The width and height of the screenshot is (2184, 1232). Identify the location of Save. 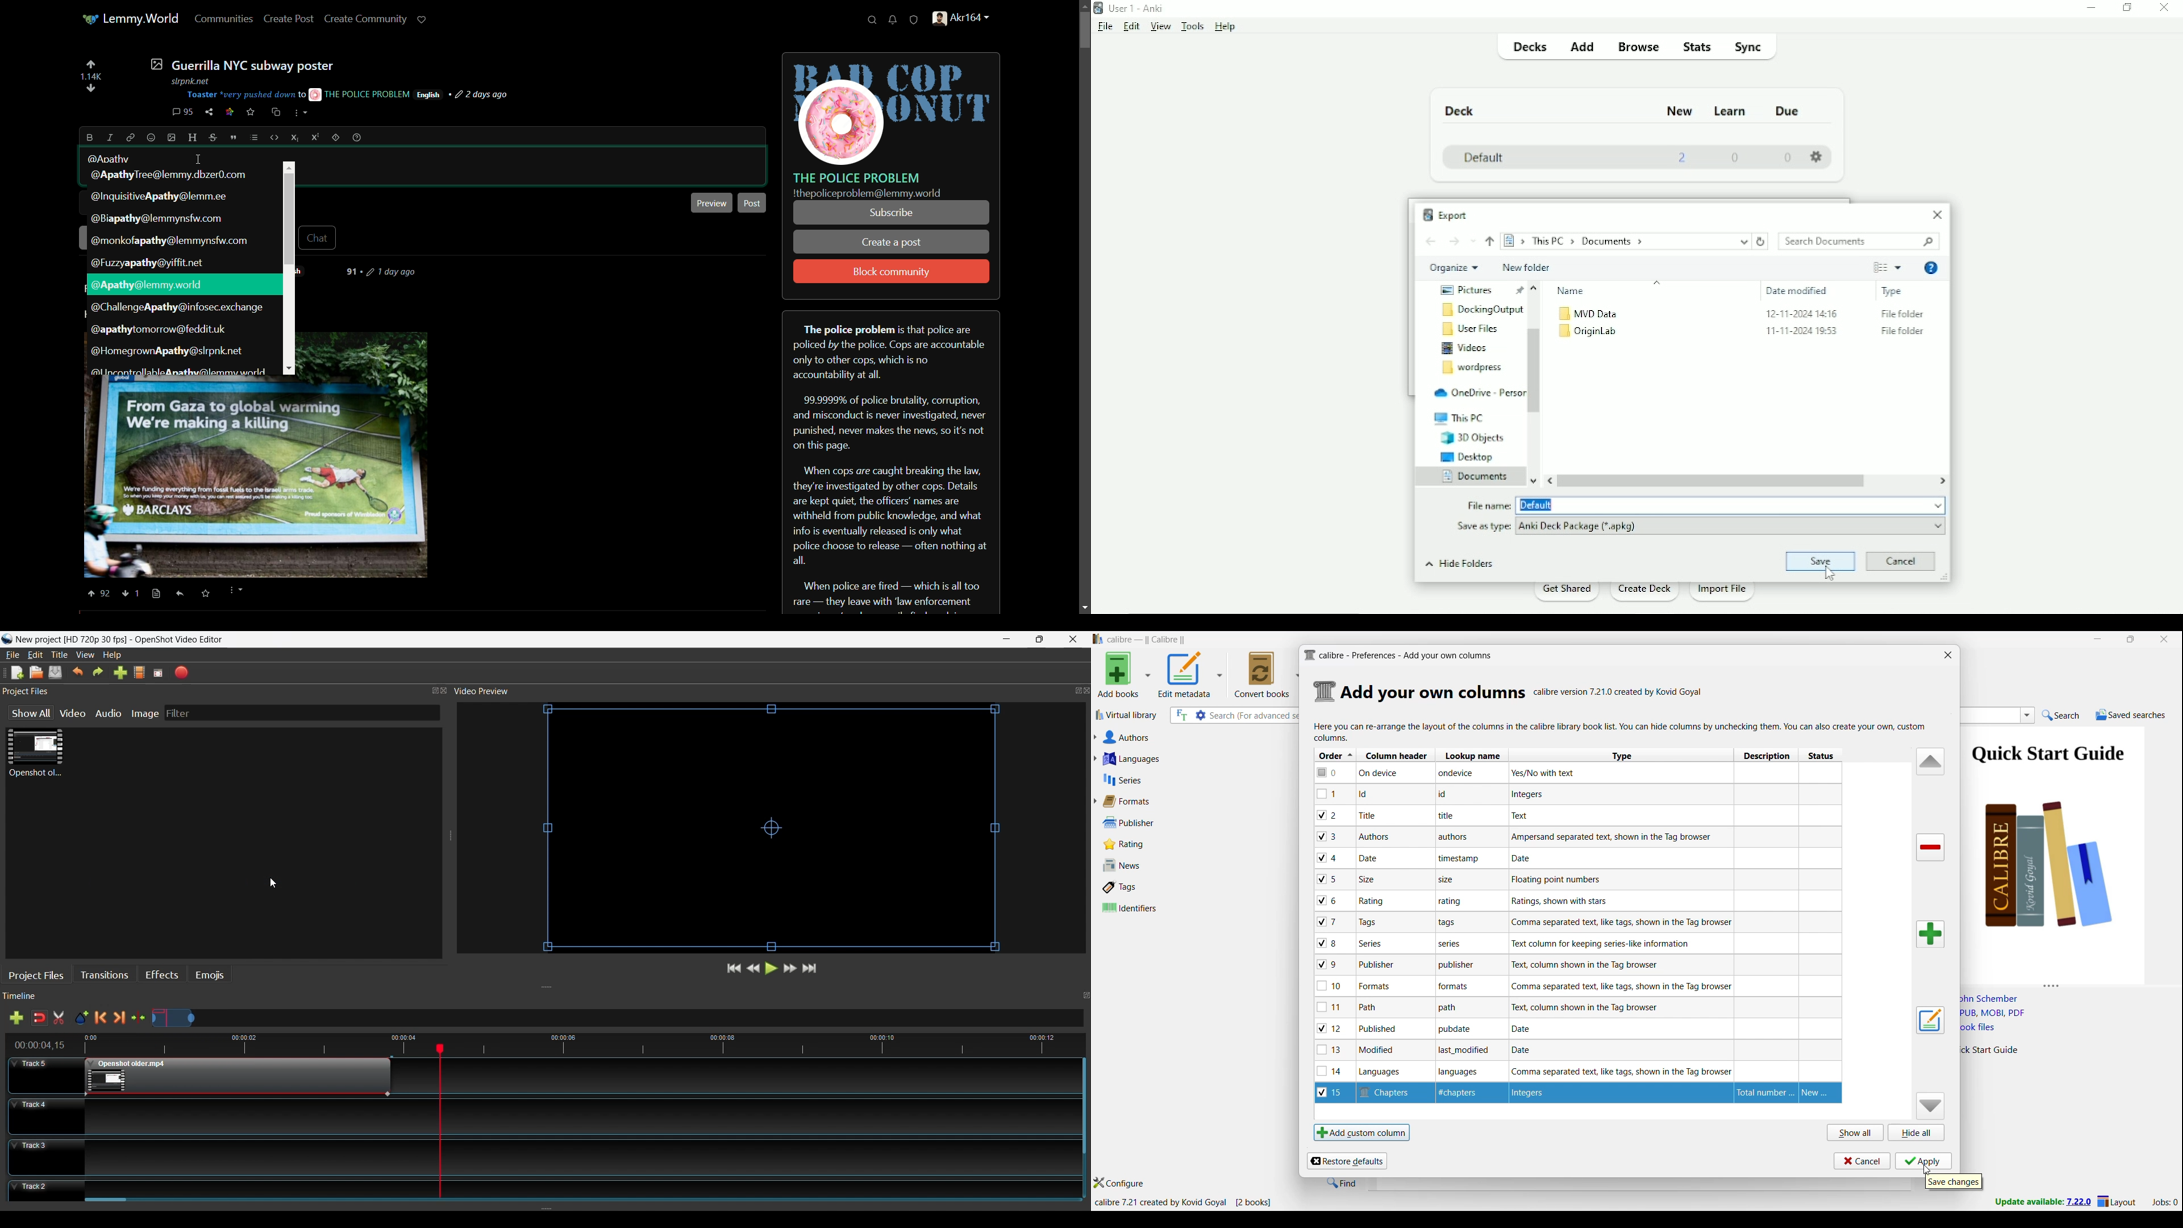
(1820, 564).